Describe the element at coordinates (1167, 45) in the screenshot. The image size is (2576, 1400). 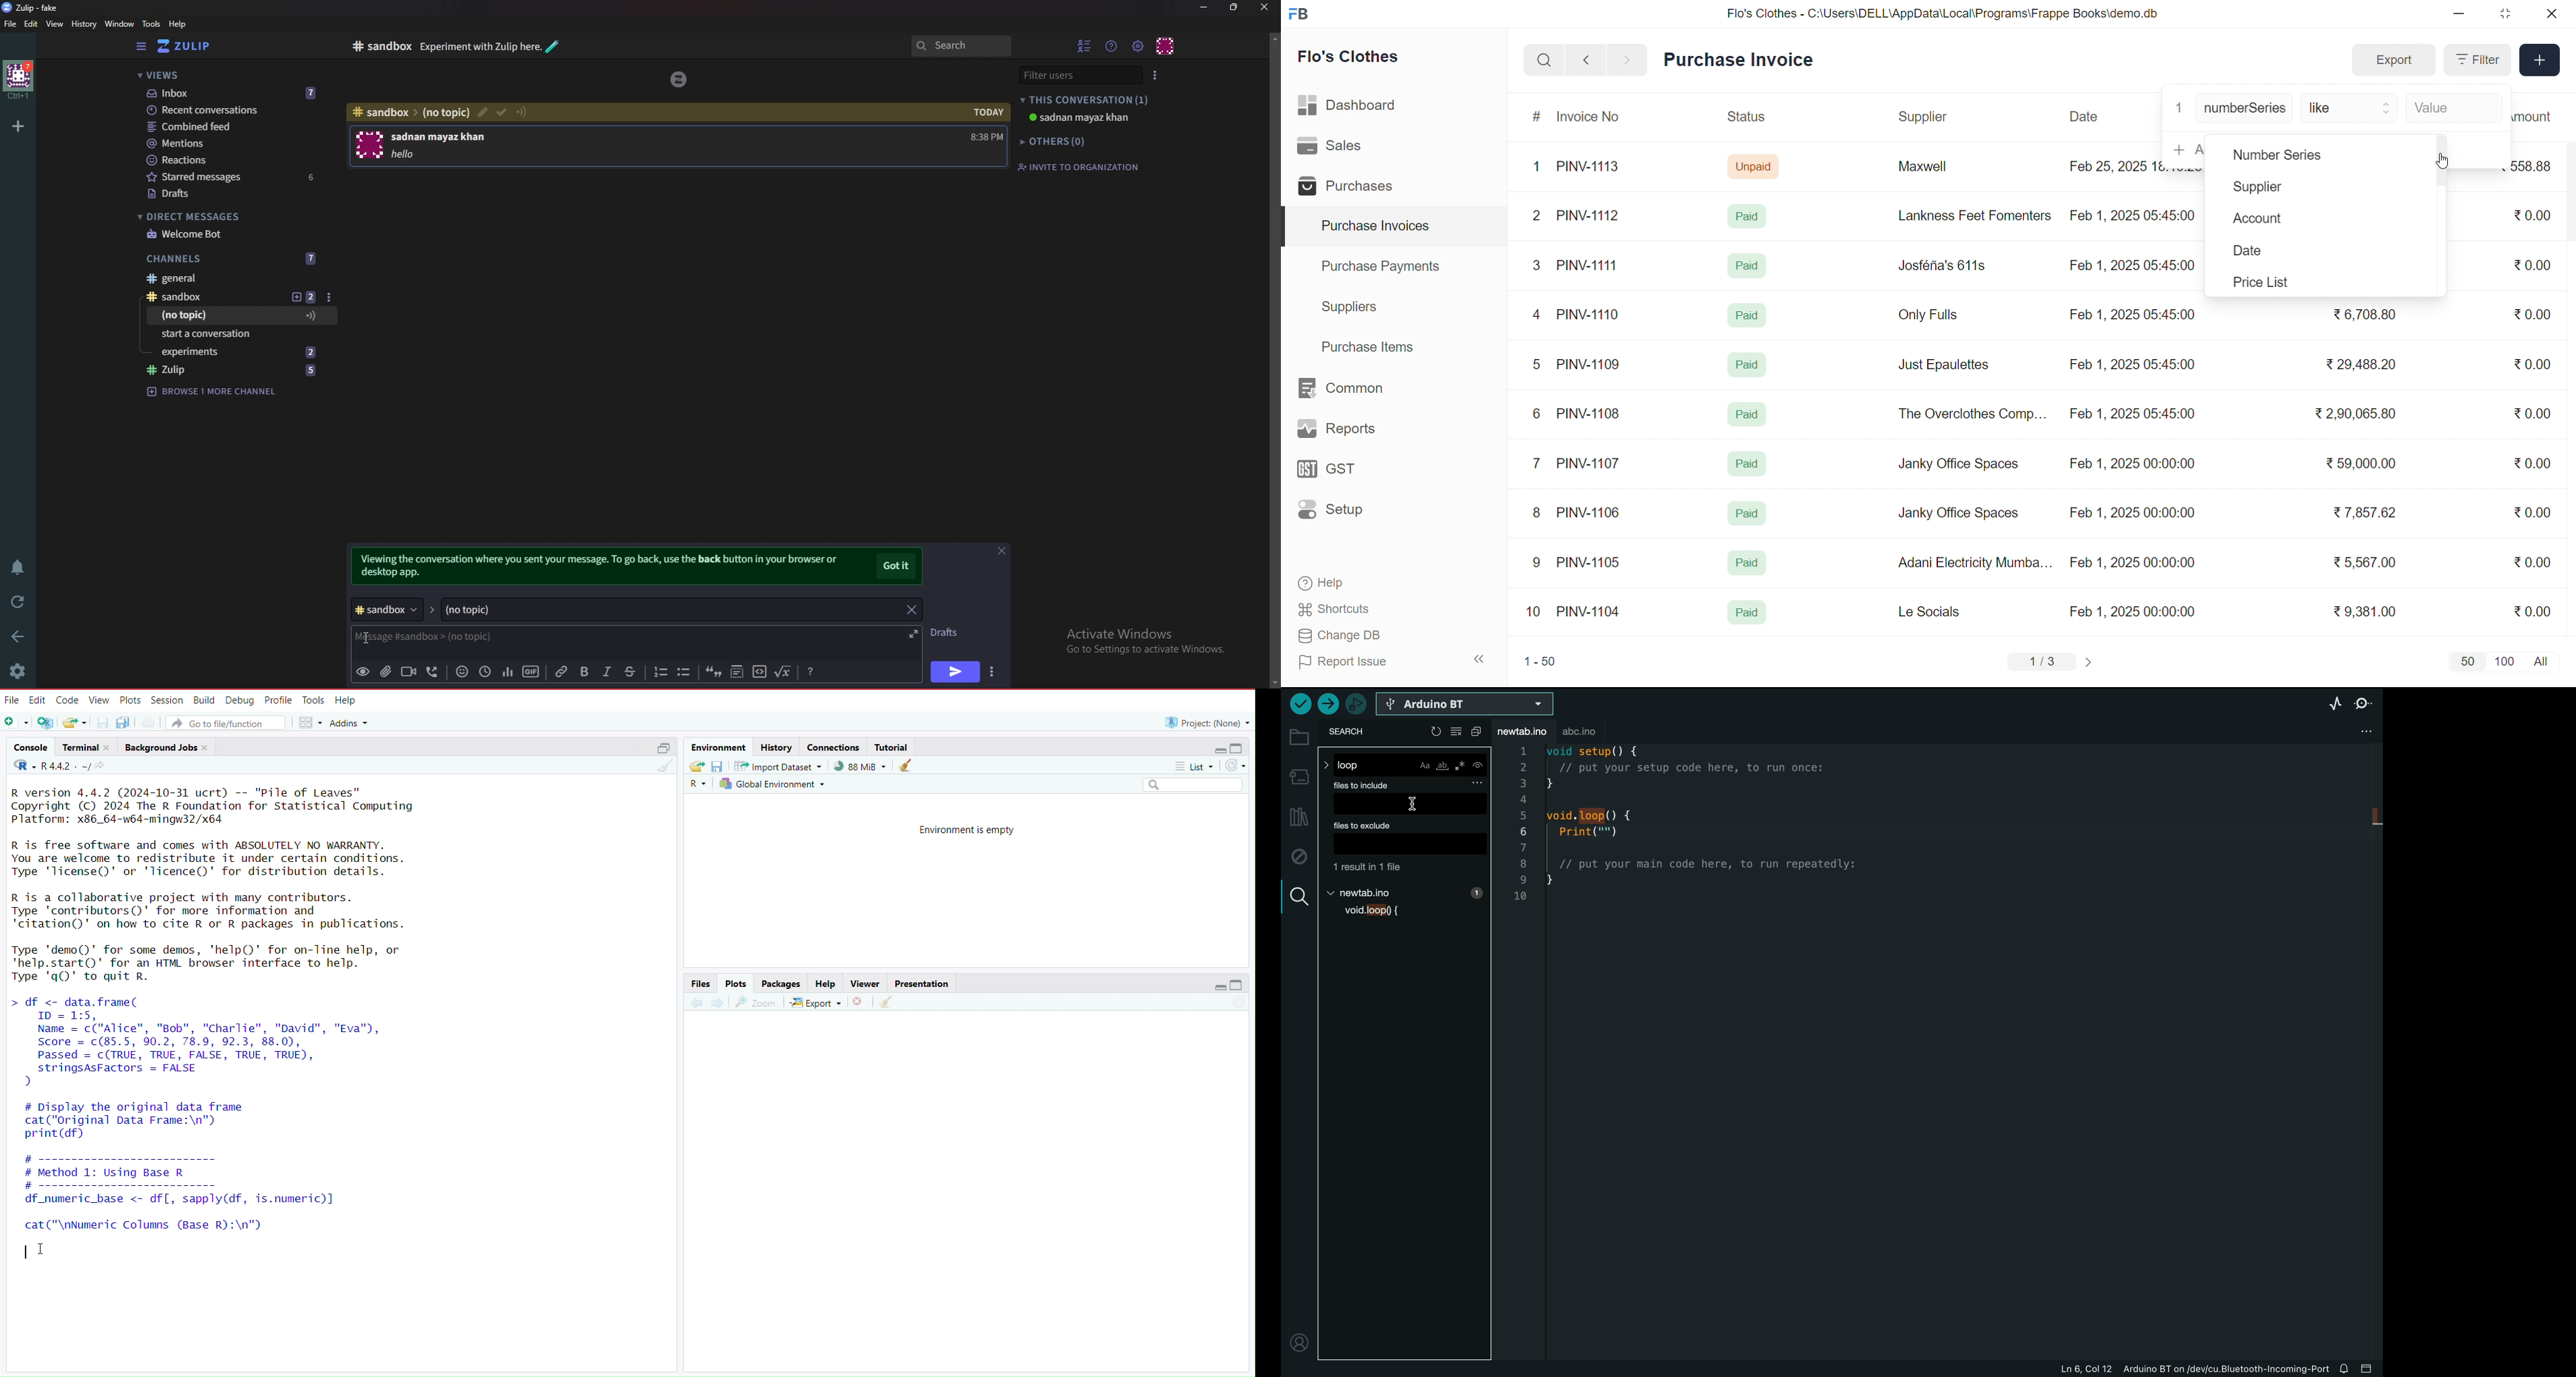
I see `personal menu` at that location.